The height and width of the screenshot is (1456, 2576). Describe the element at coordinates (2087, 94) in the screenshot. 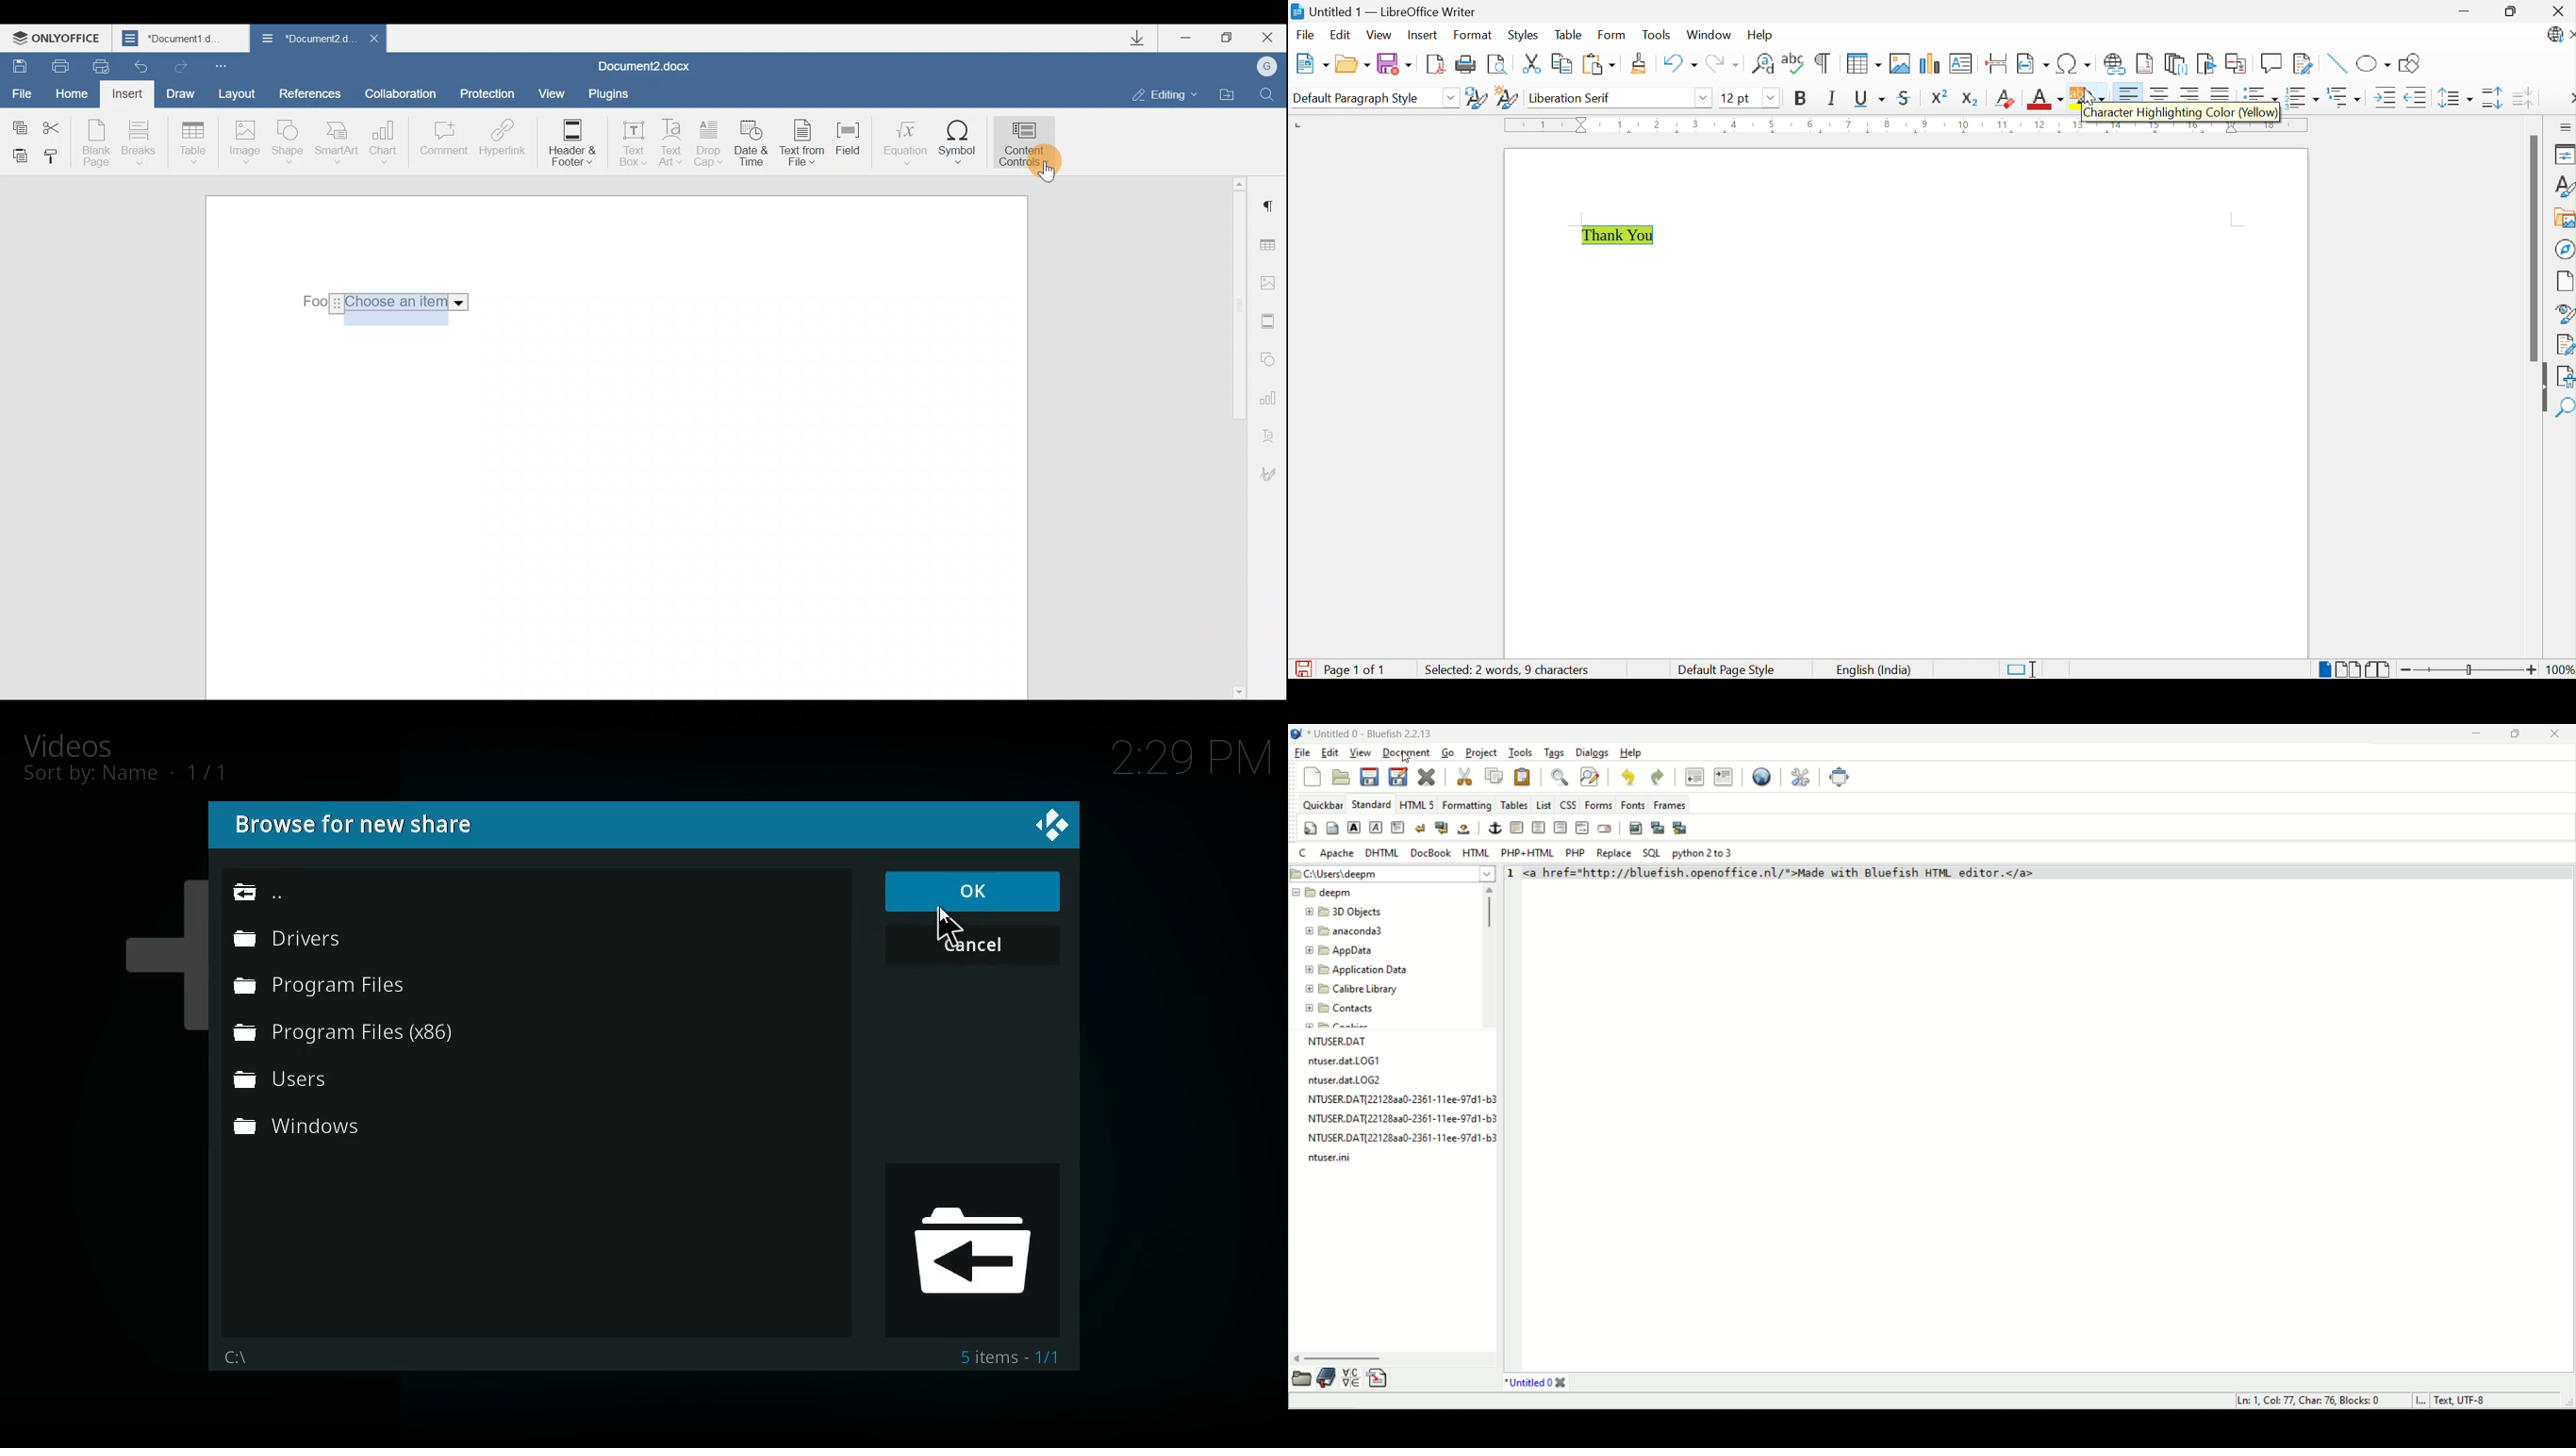

I see `Cursor` at that location.